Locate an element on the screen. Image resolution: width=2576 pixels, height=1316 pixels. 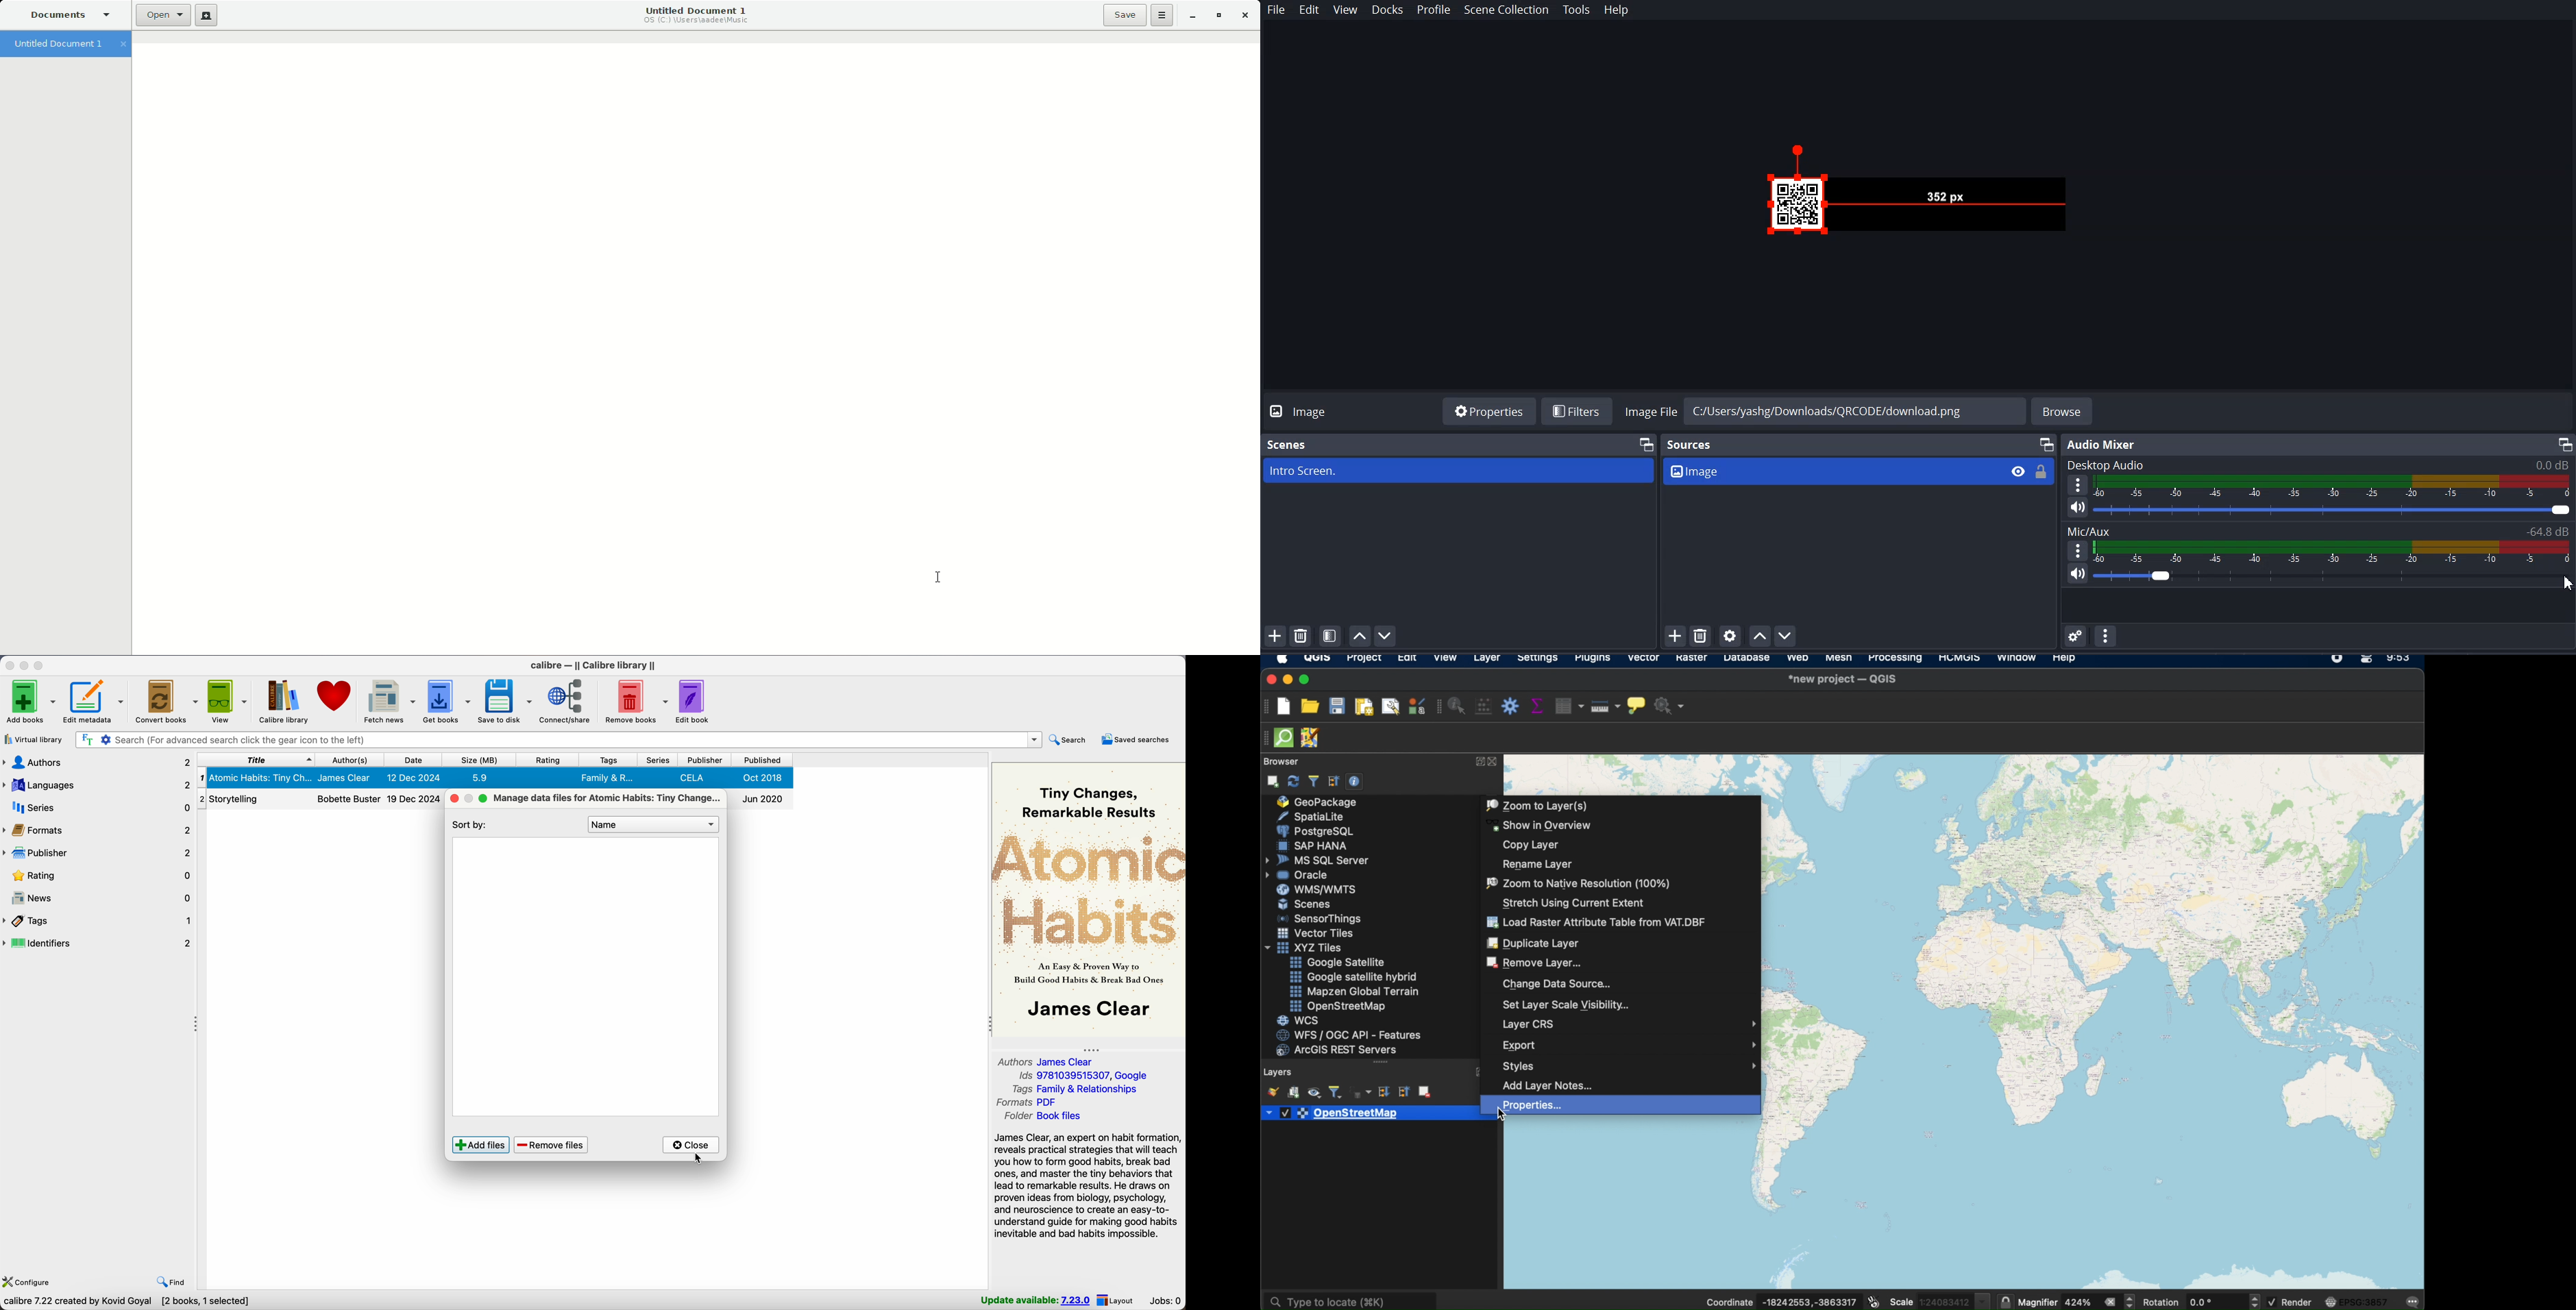
Add Source is located at coordinates (1675, 636).